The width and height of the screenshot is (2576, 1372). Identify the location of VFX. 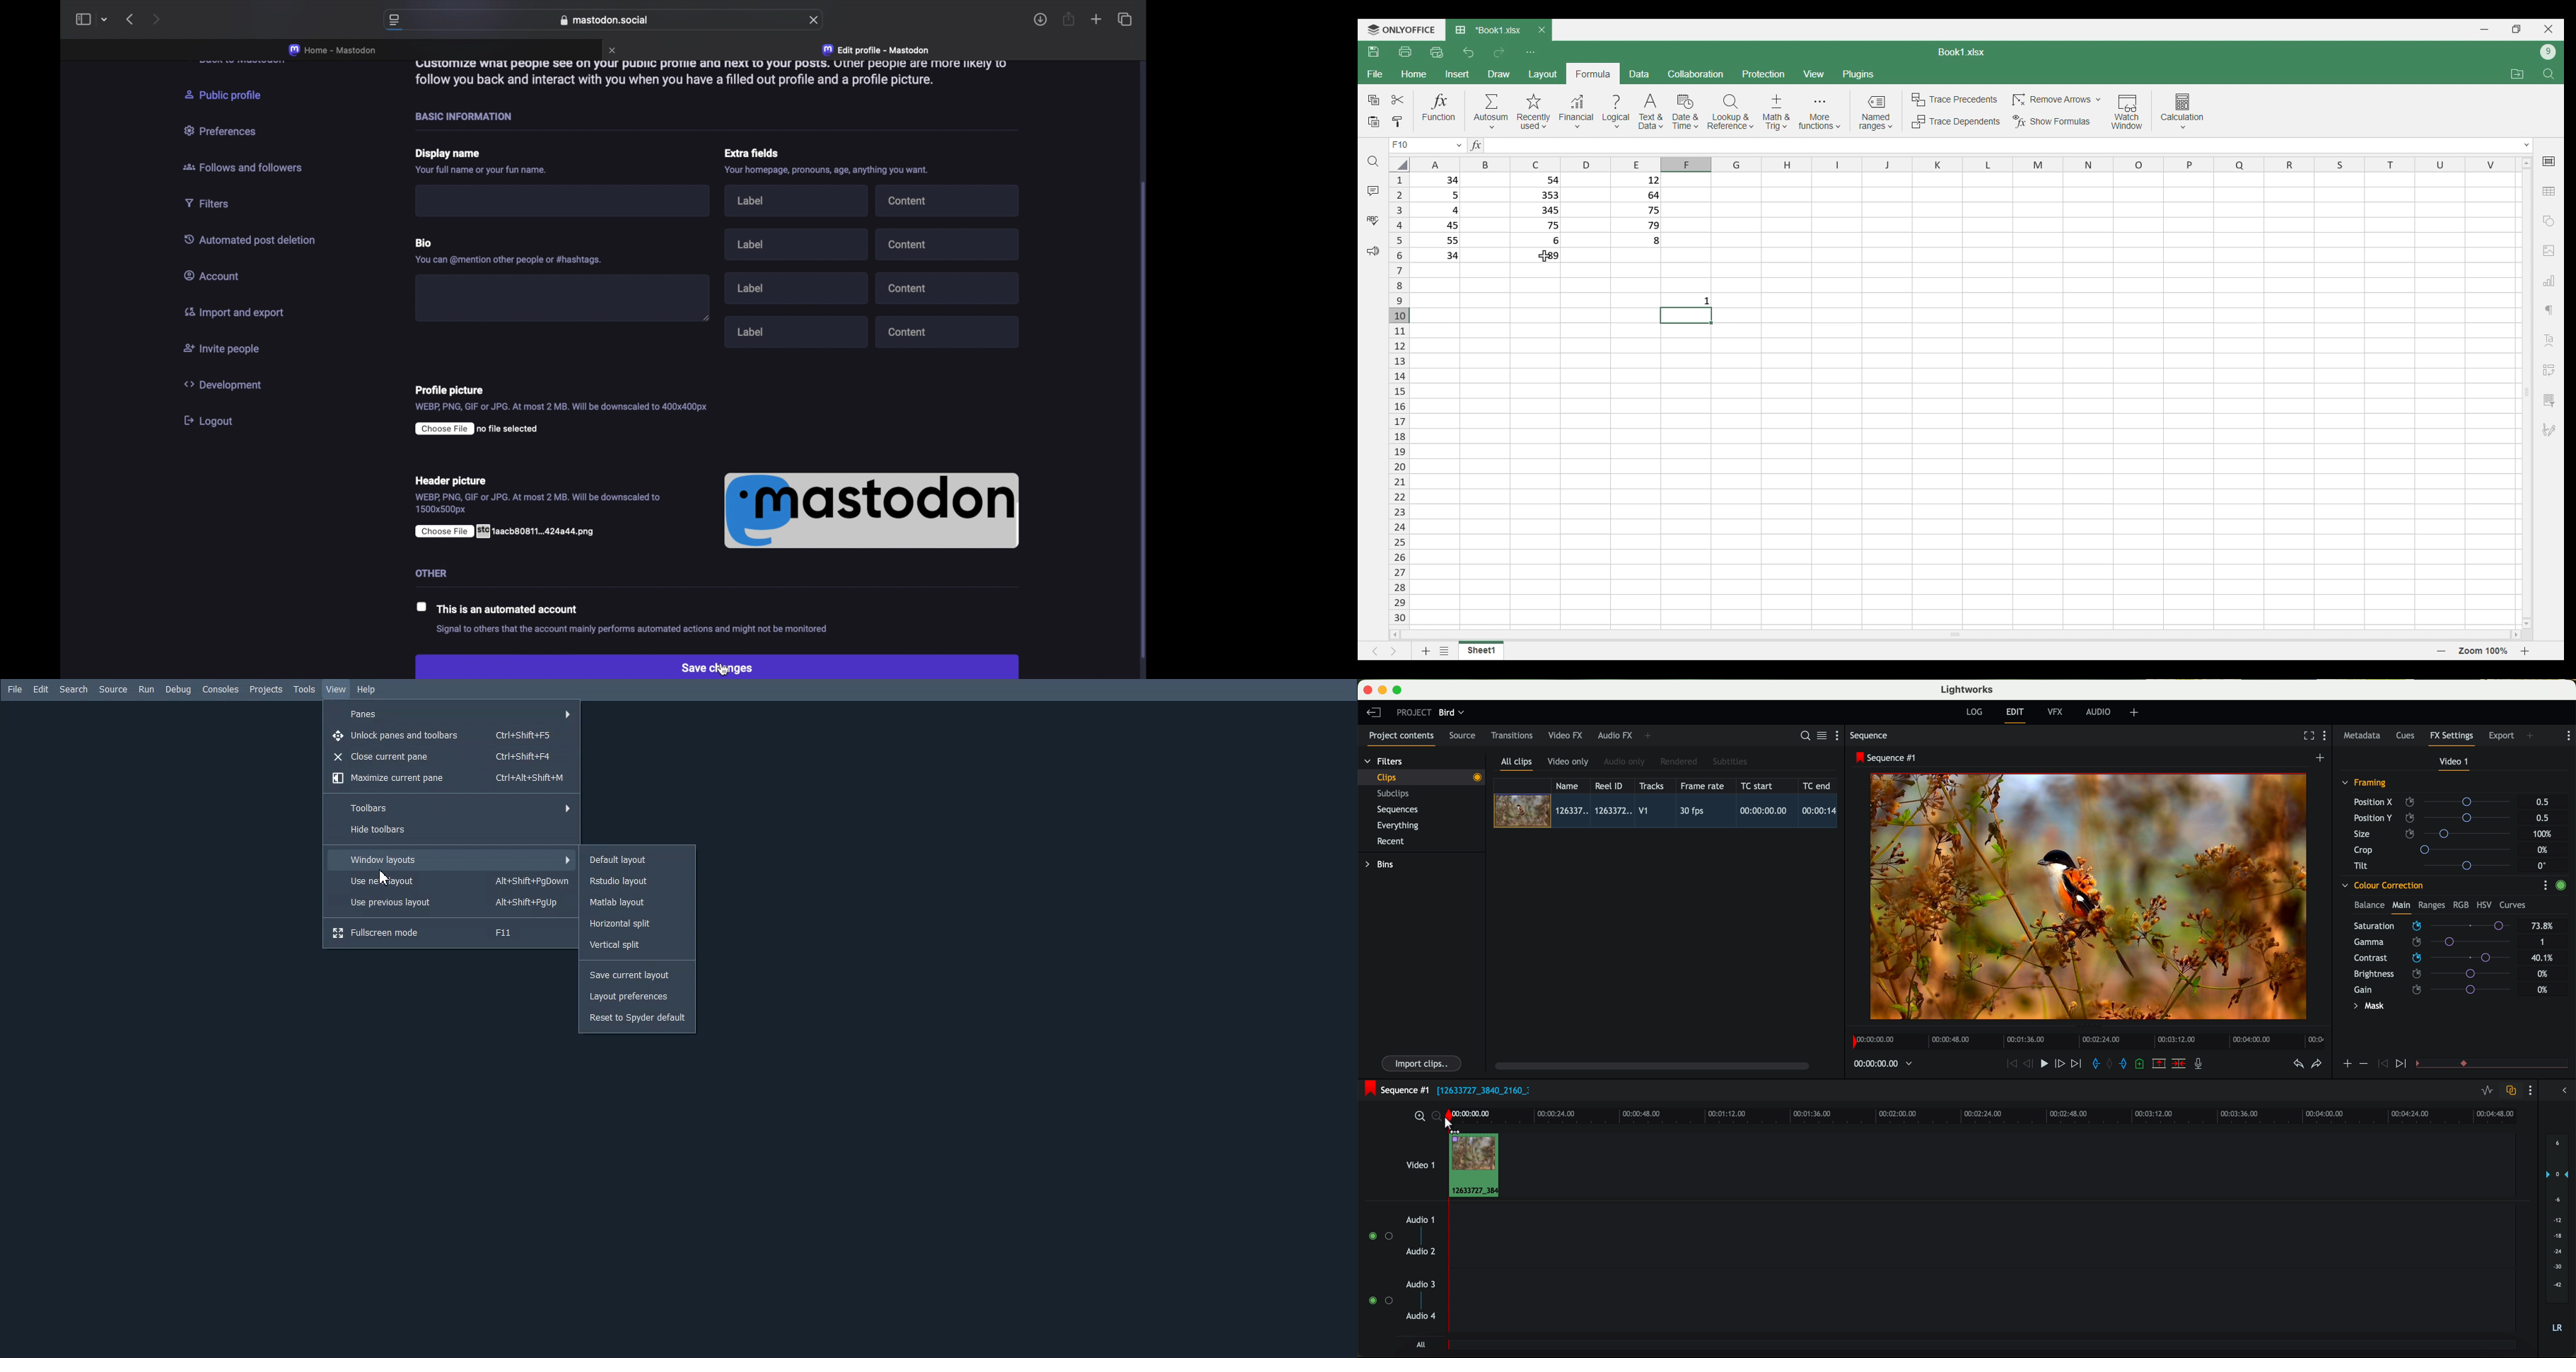
(2057, 712).